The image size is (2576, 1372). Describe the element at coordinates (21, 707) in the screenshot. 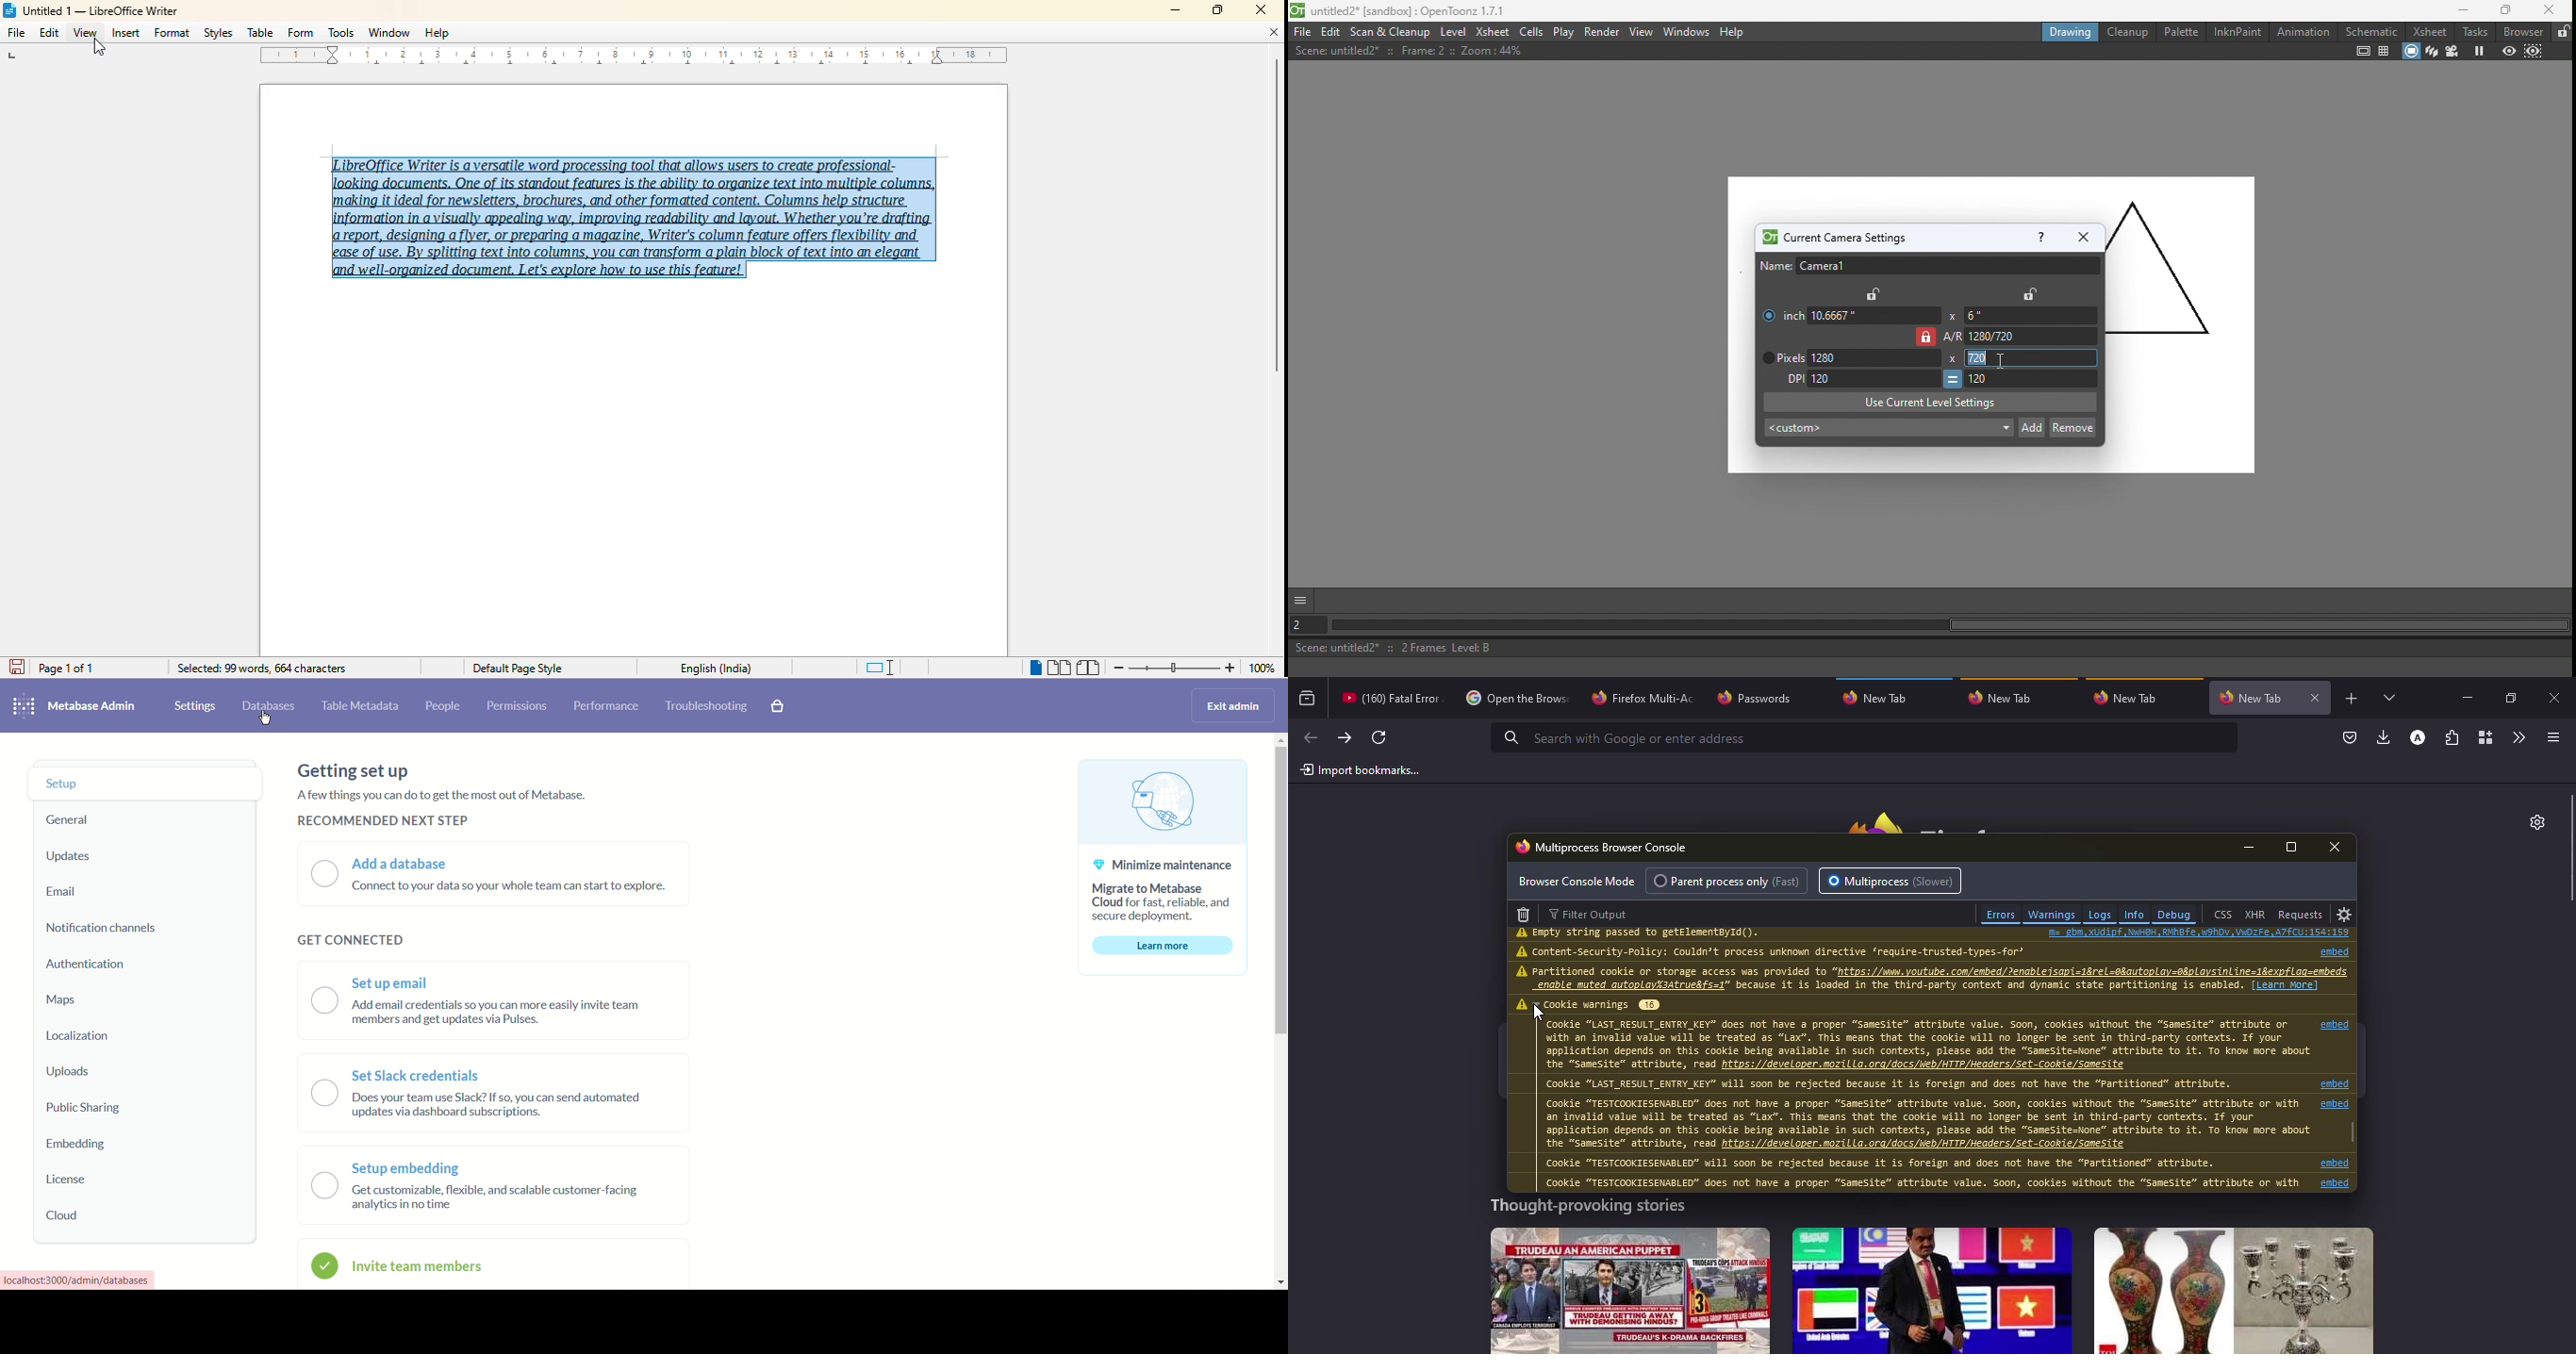

I see `logo` at that location.